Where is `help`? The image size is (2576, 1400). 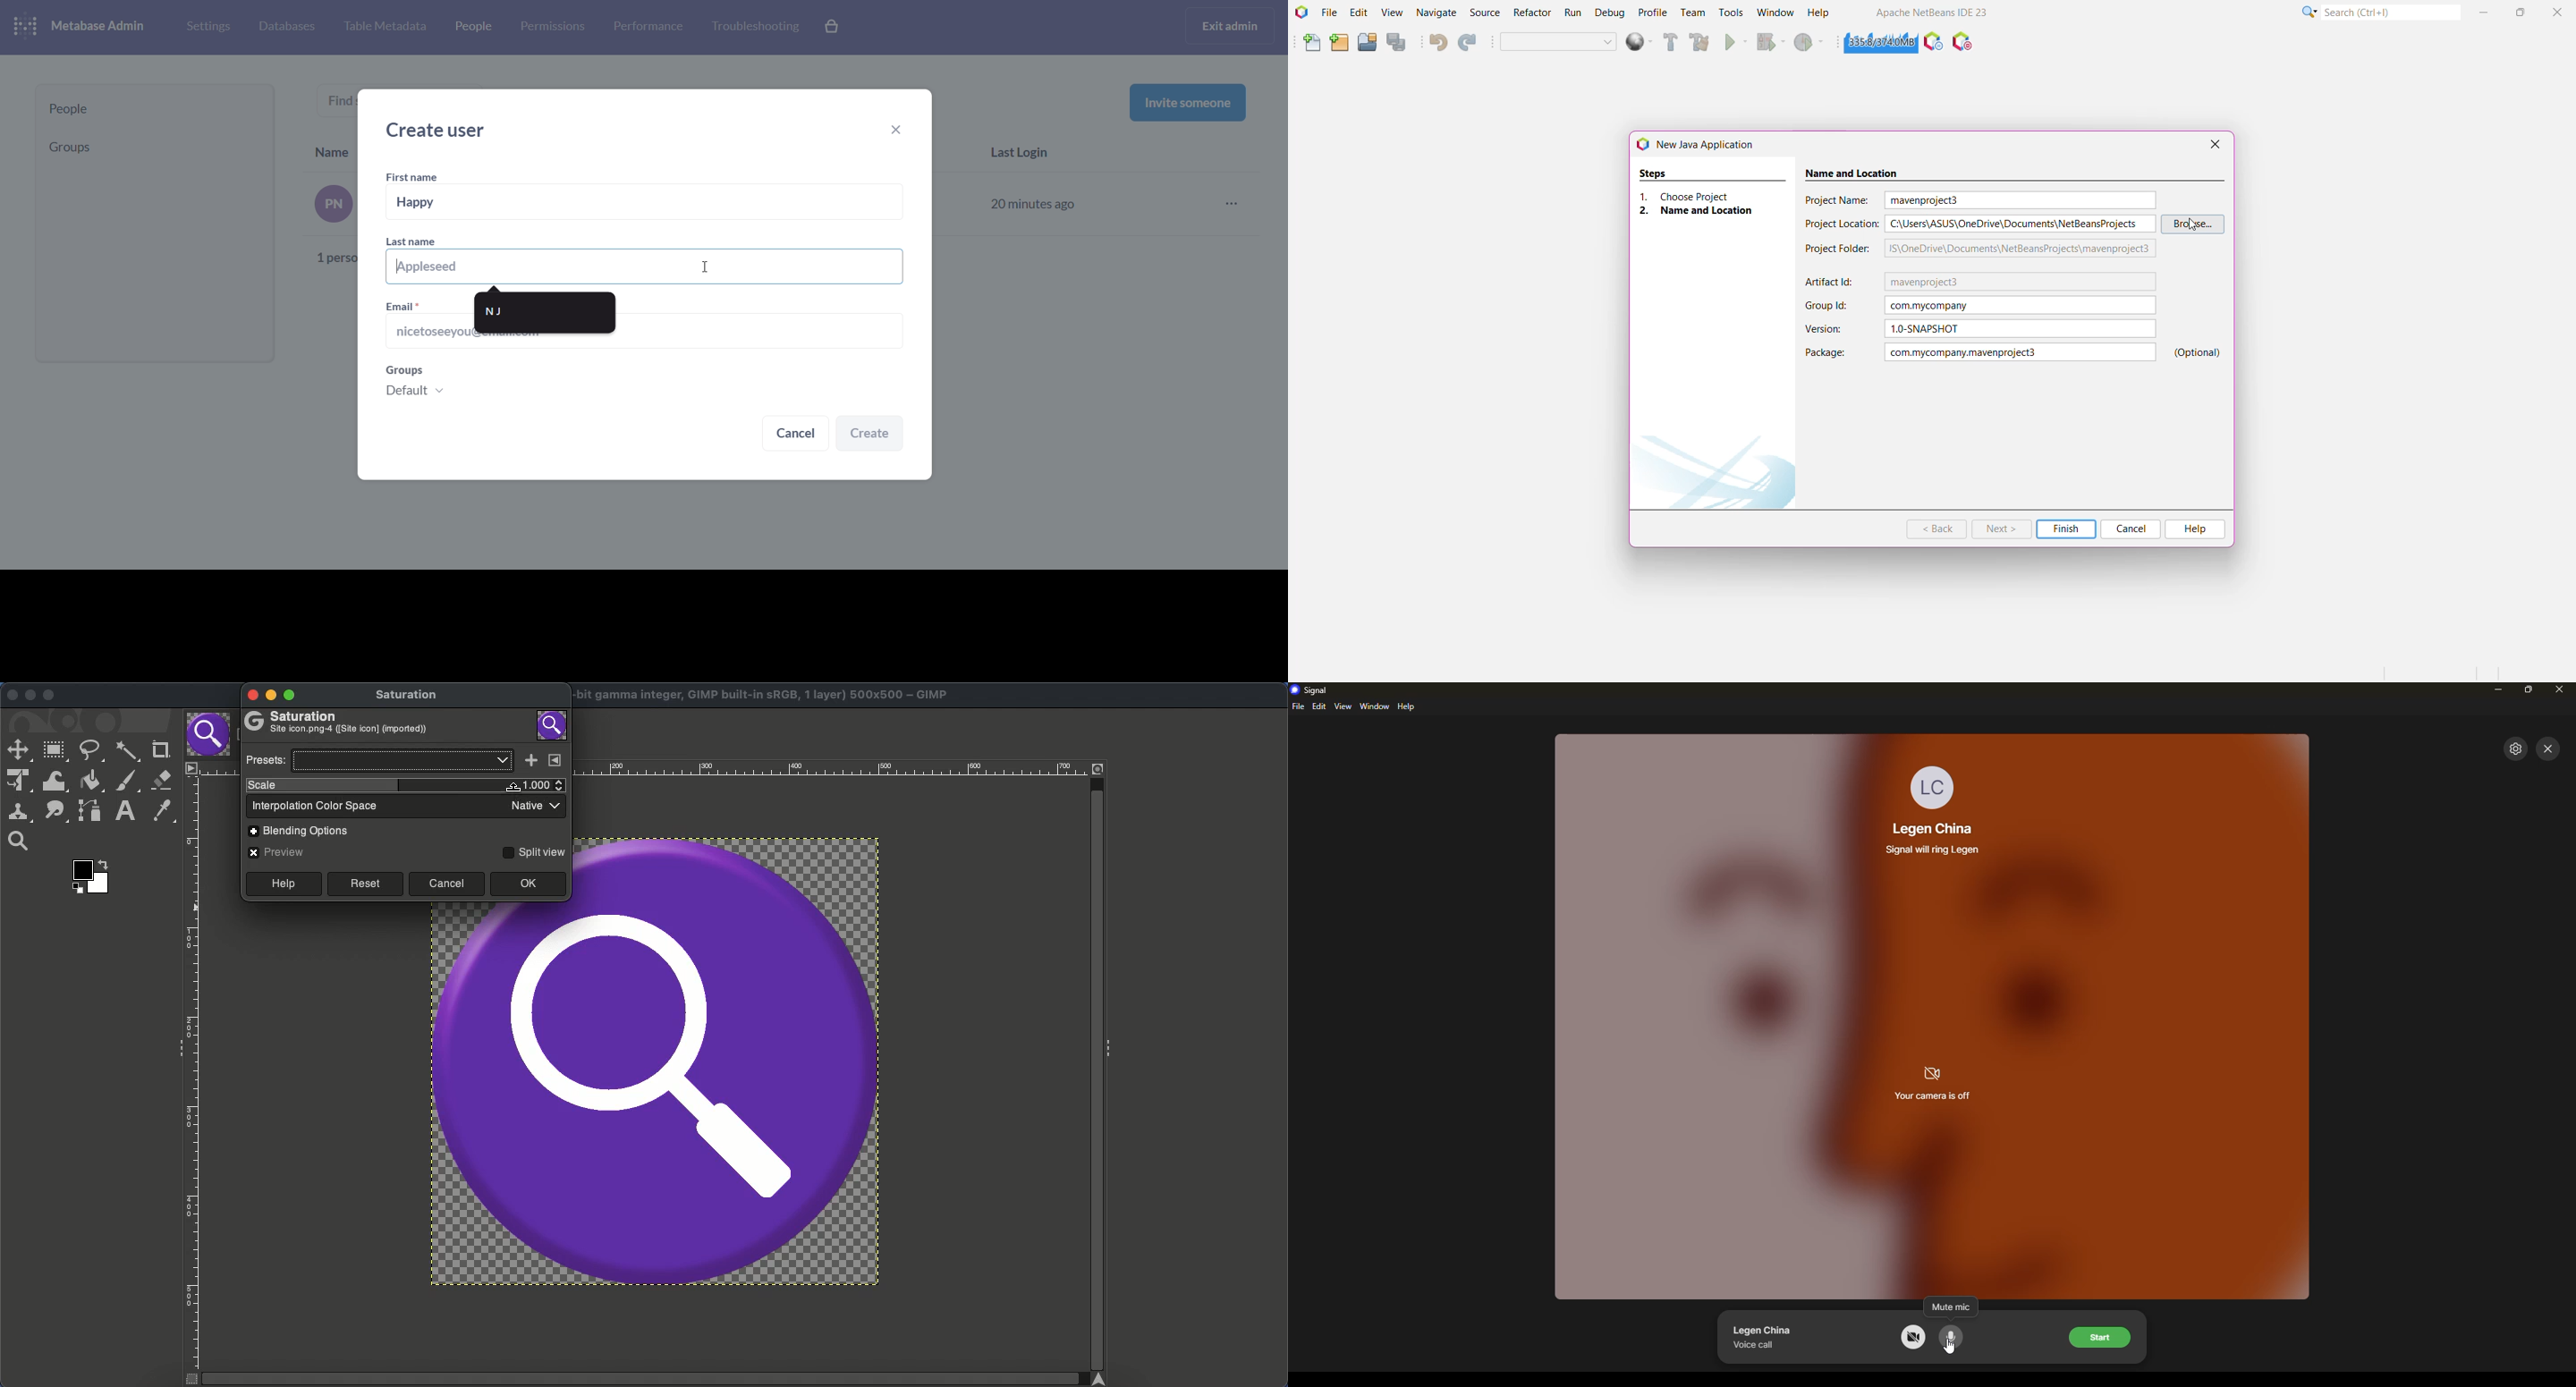
help is located at coordinates (1408, 706).